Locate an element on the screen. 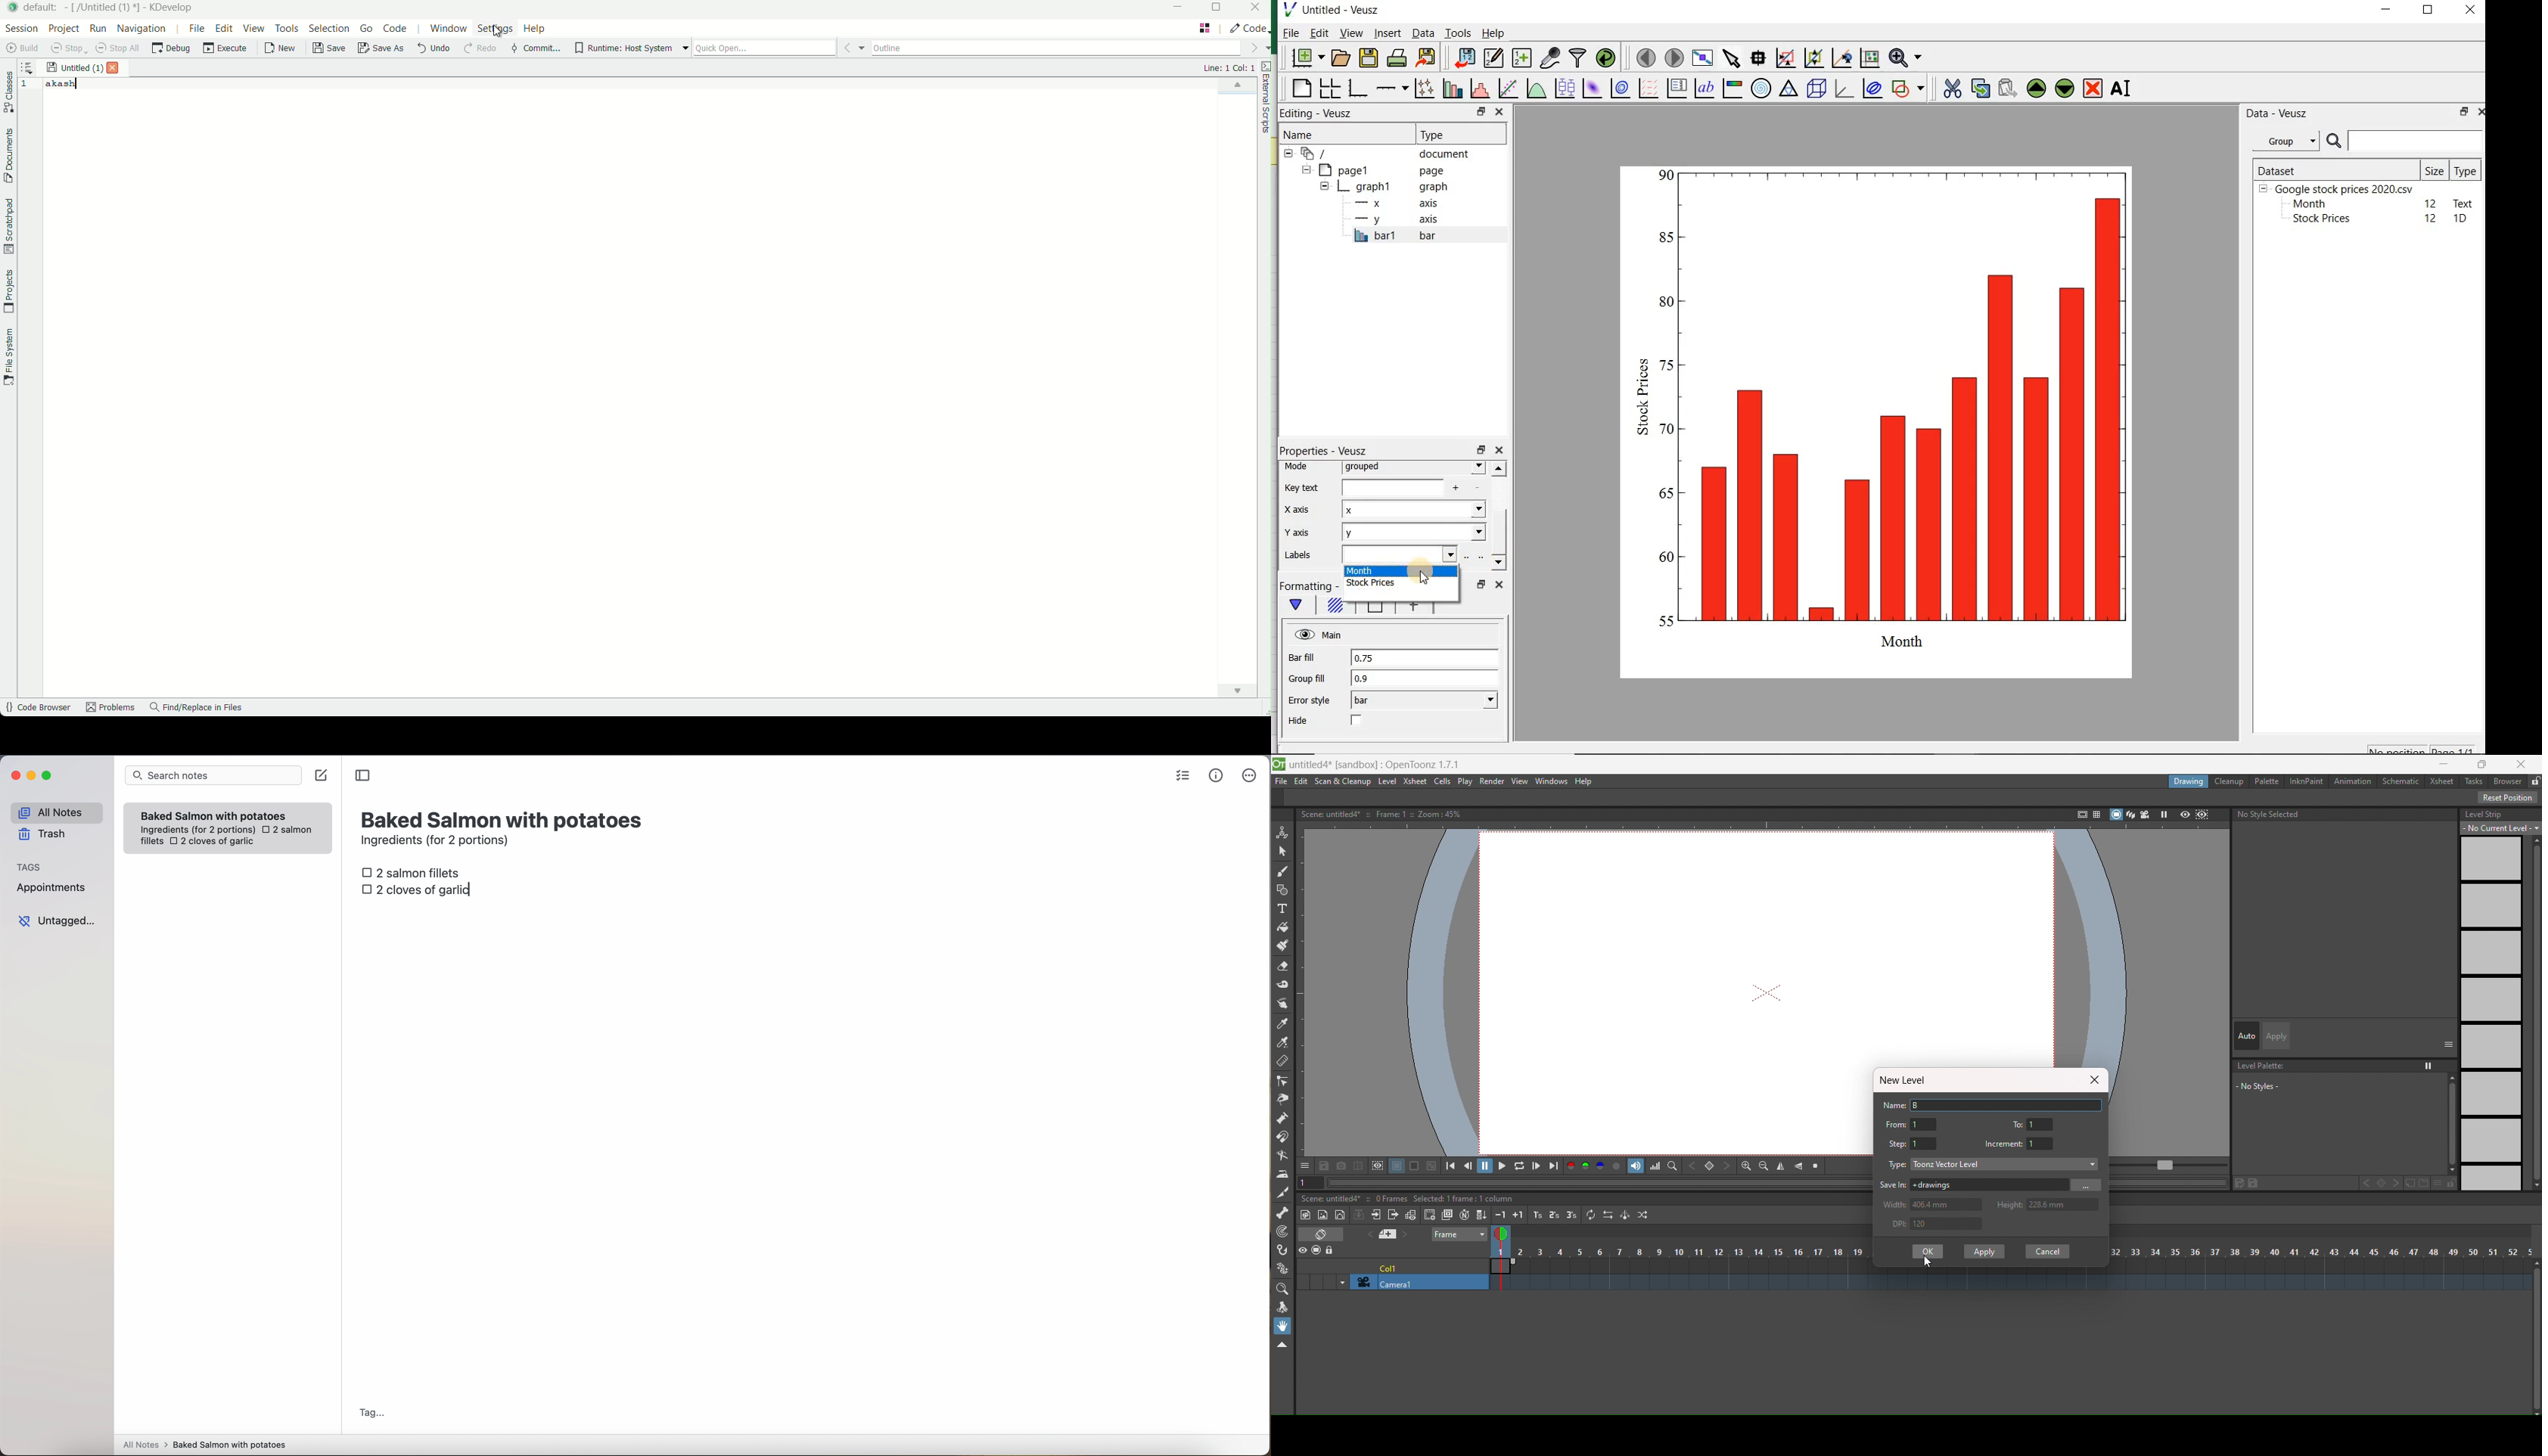  window menu is located at coordinates (448, 31).